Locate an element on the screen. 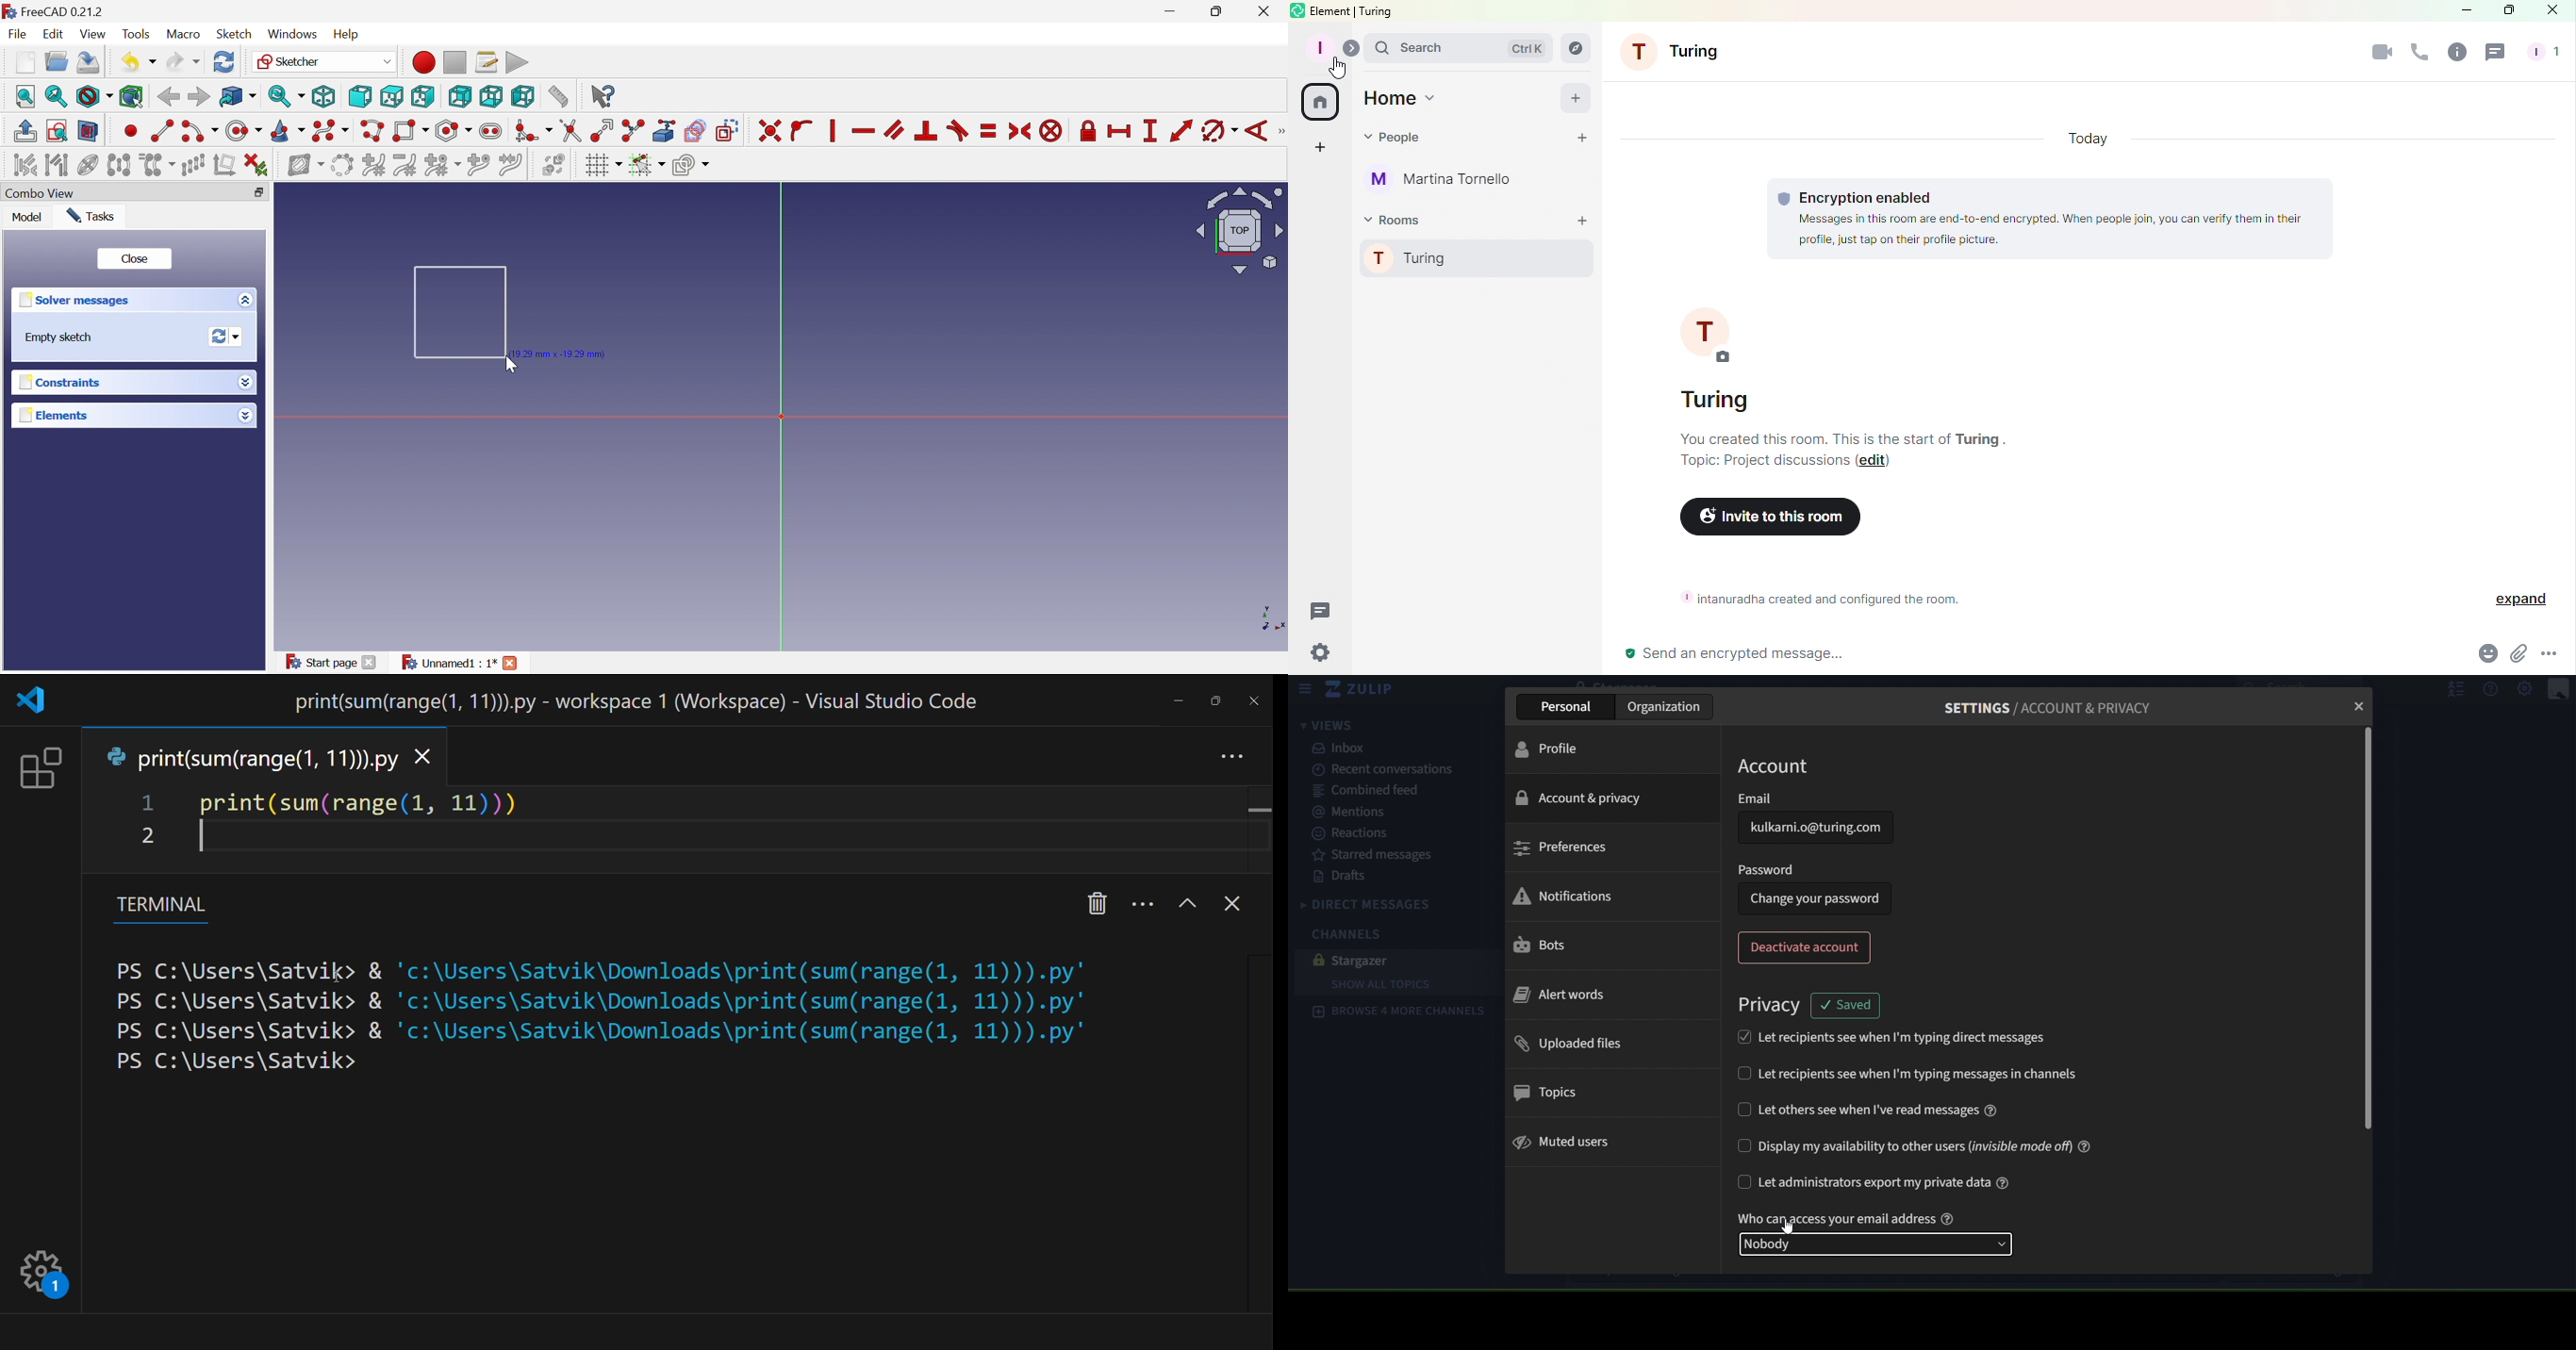  settings/account & privacy is located at coordinates (2055, 710).